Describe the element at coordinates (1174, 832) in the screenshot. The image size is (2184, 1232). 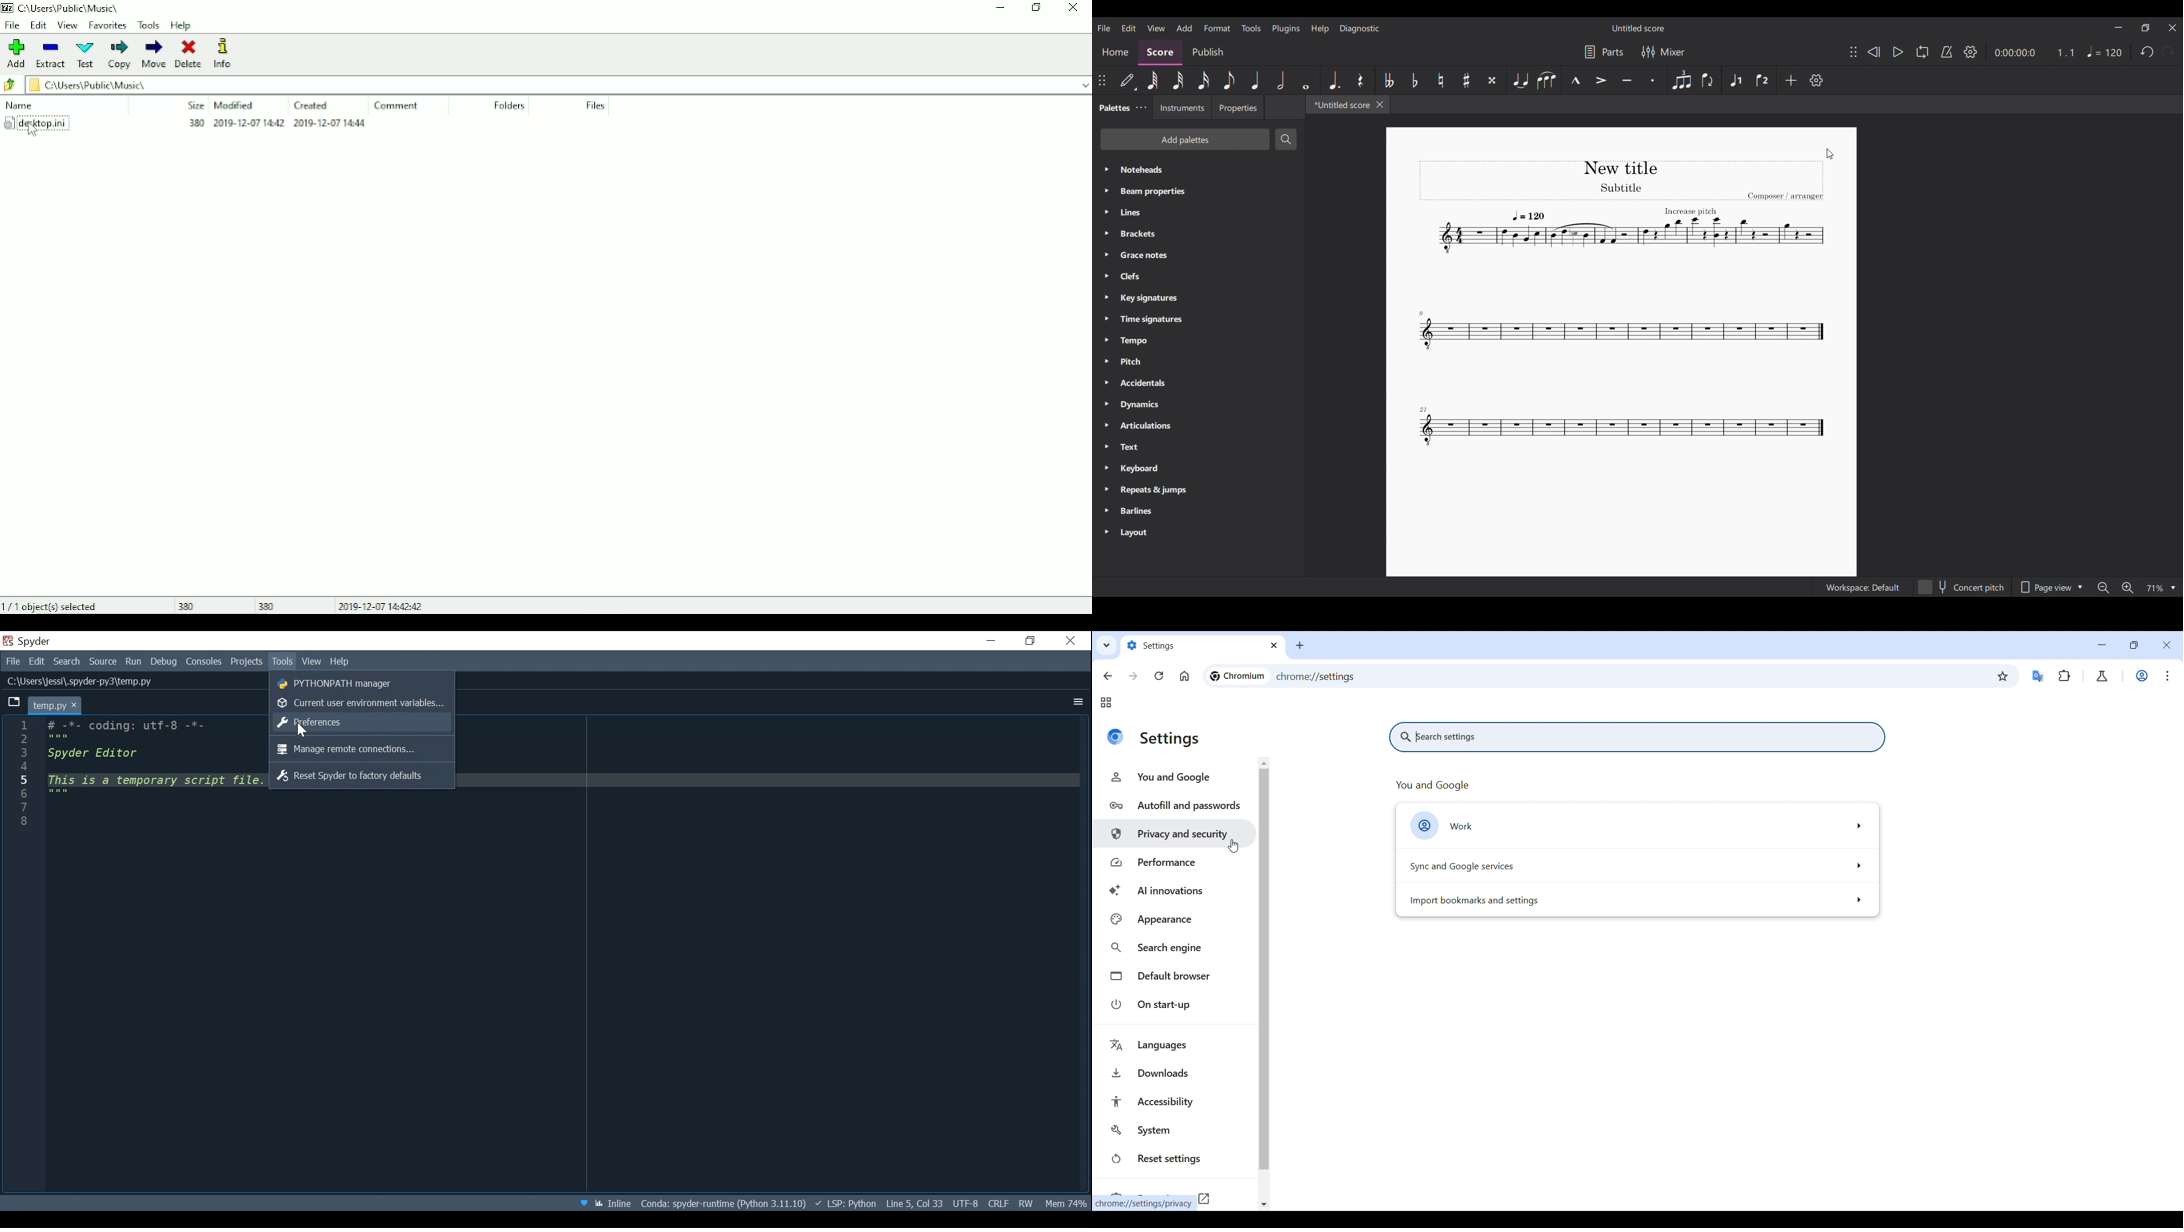
I see `Privacy and security` at that location.